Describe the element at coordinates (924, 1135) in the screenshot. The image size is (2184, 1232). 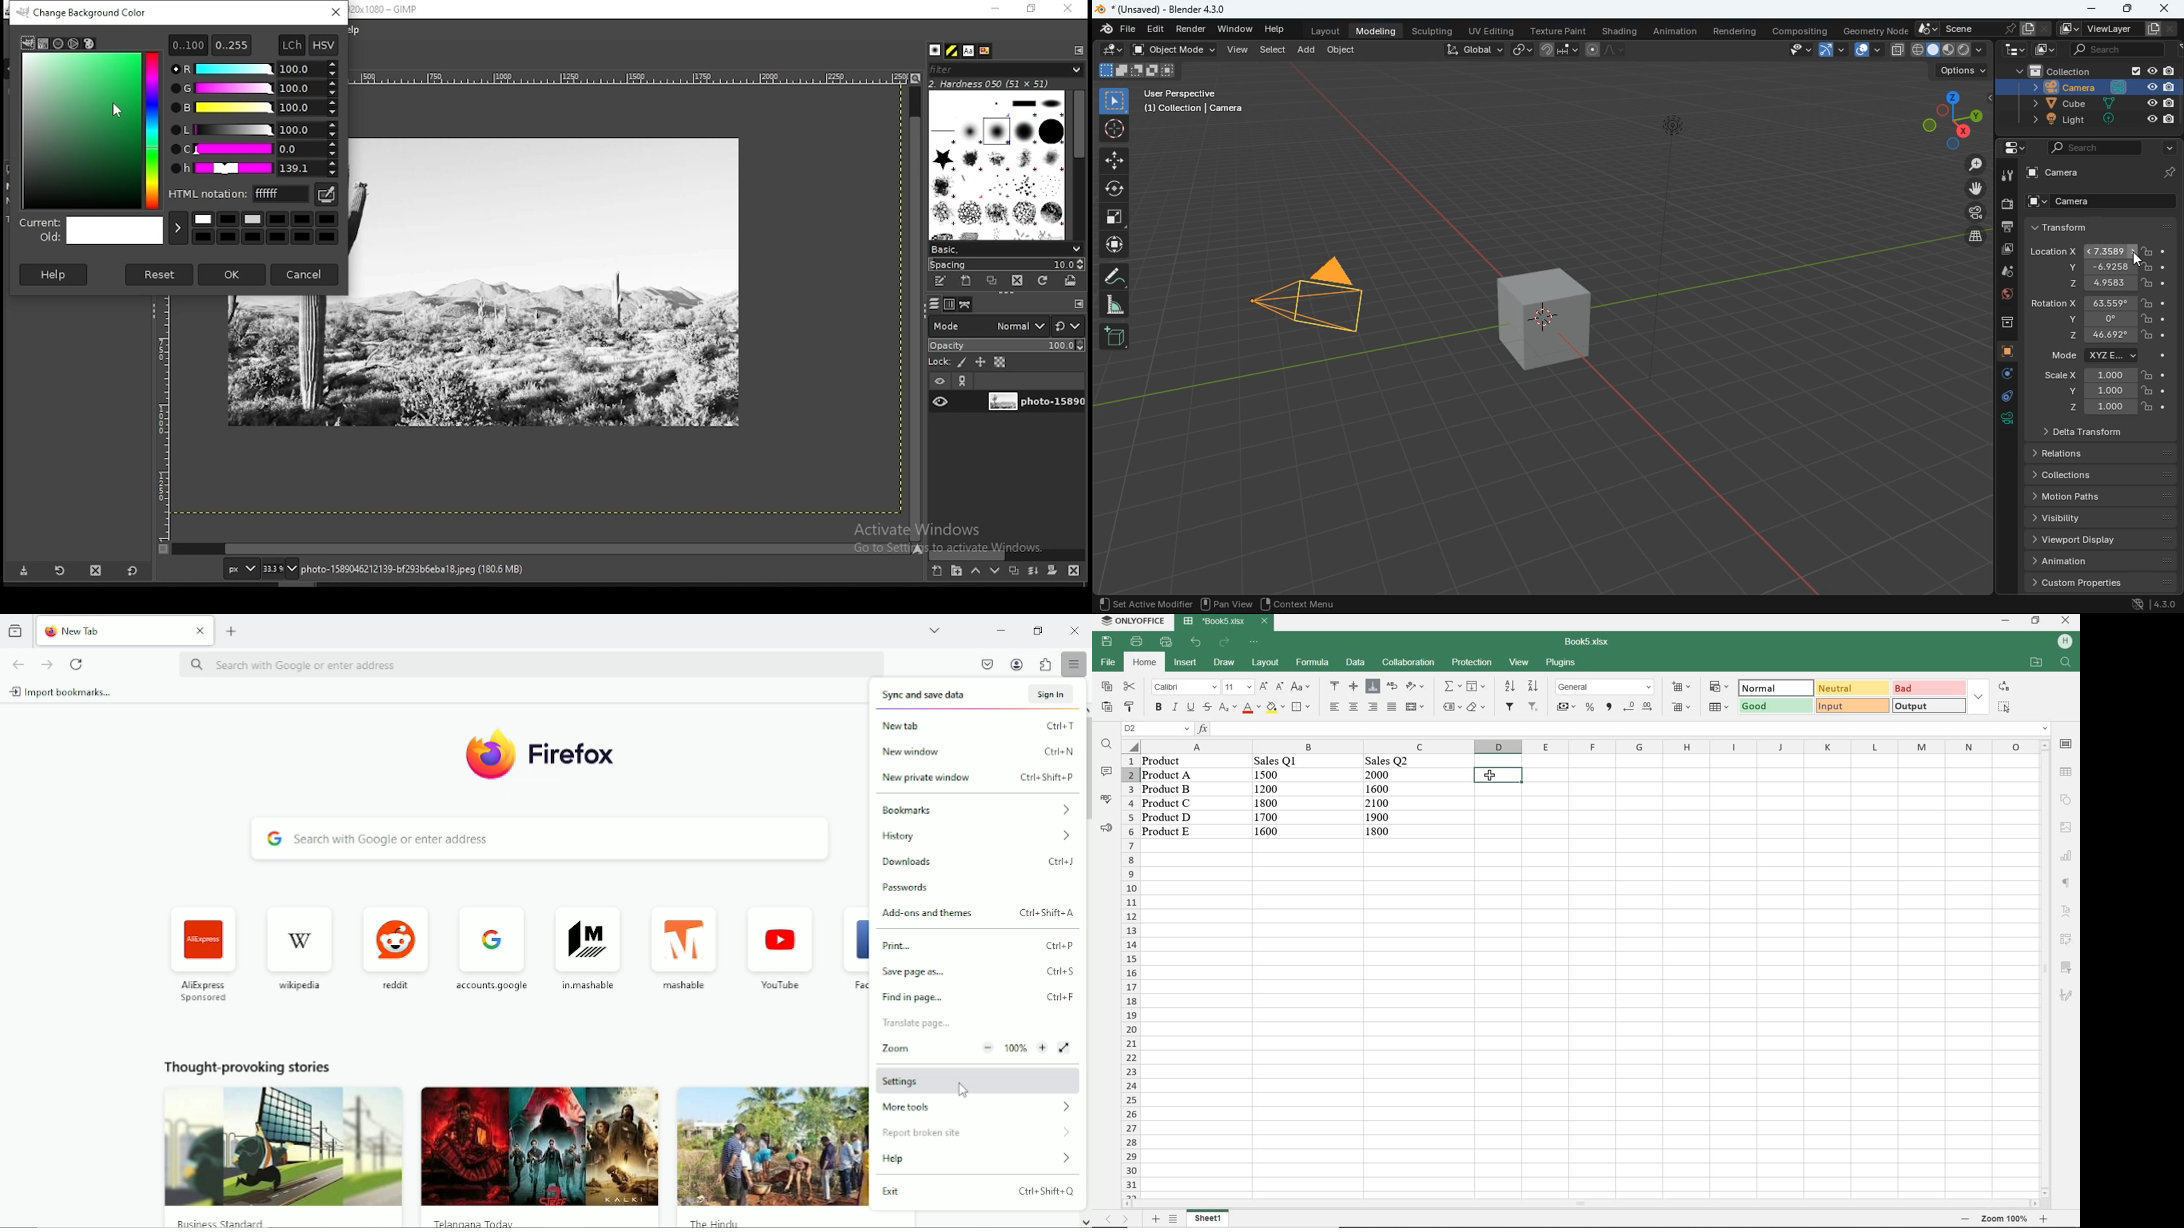
I see `Report broken site` at that location.